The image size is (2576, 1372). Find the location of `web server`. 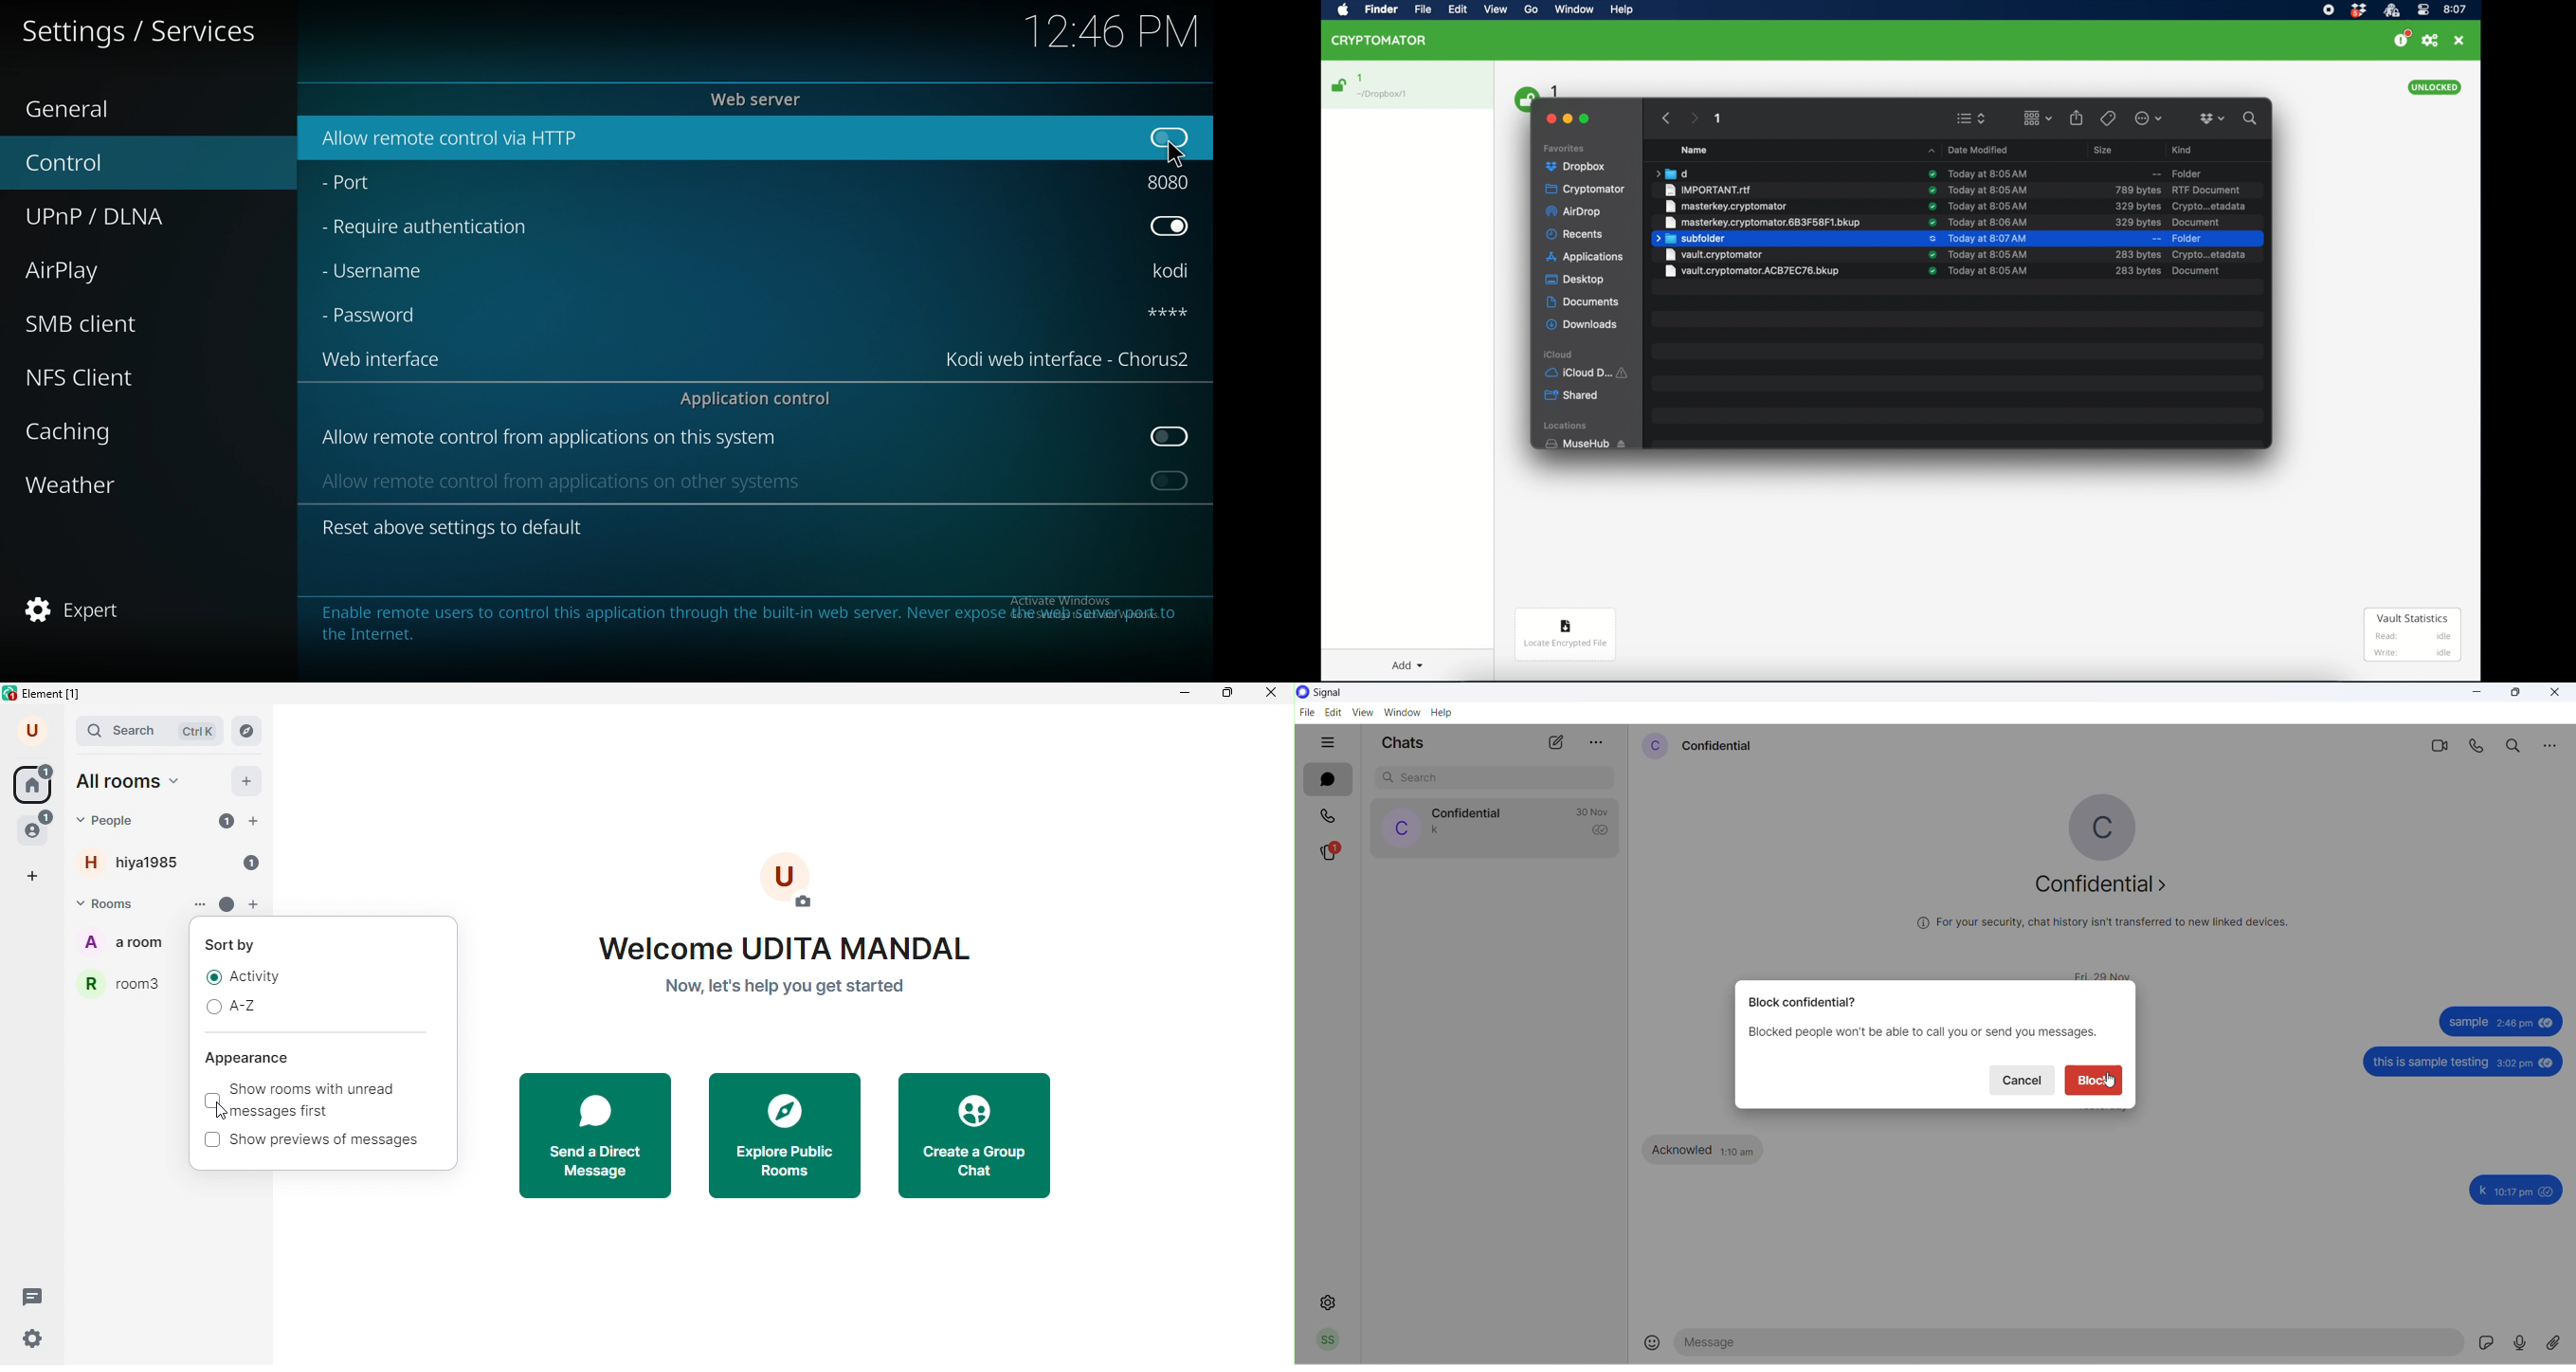

web server is located at coordinates (759, 99).